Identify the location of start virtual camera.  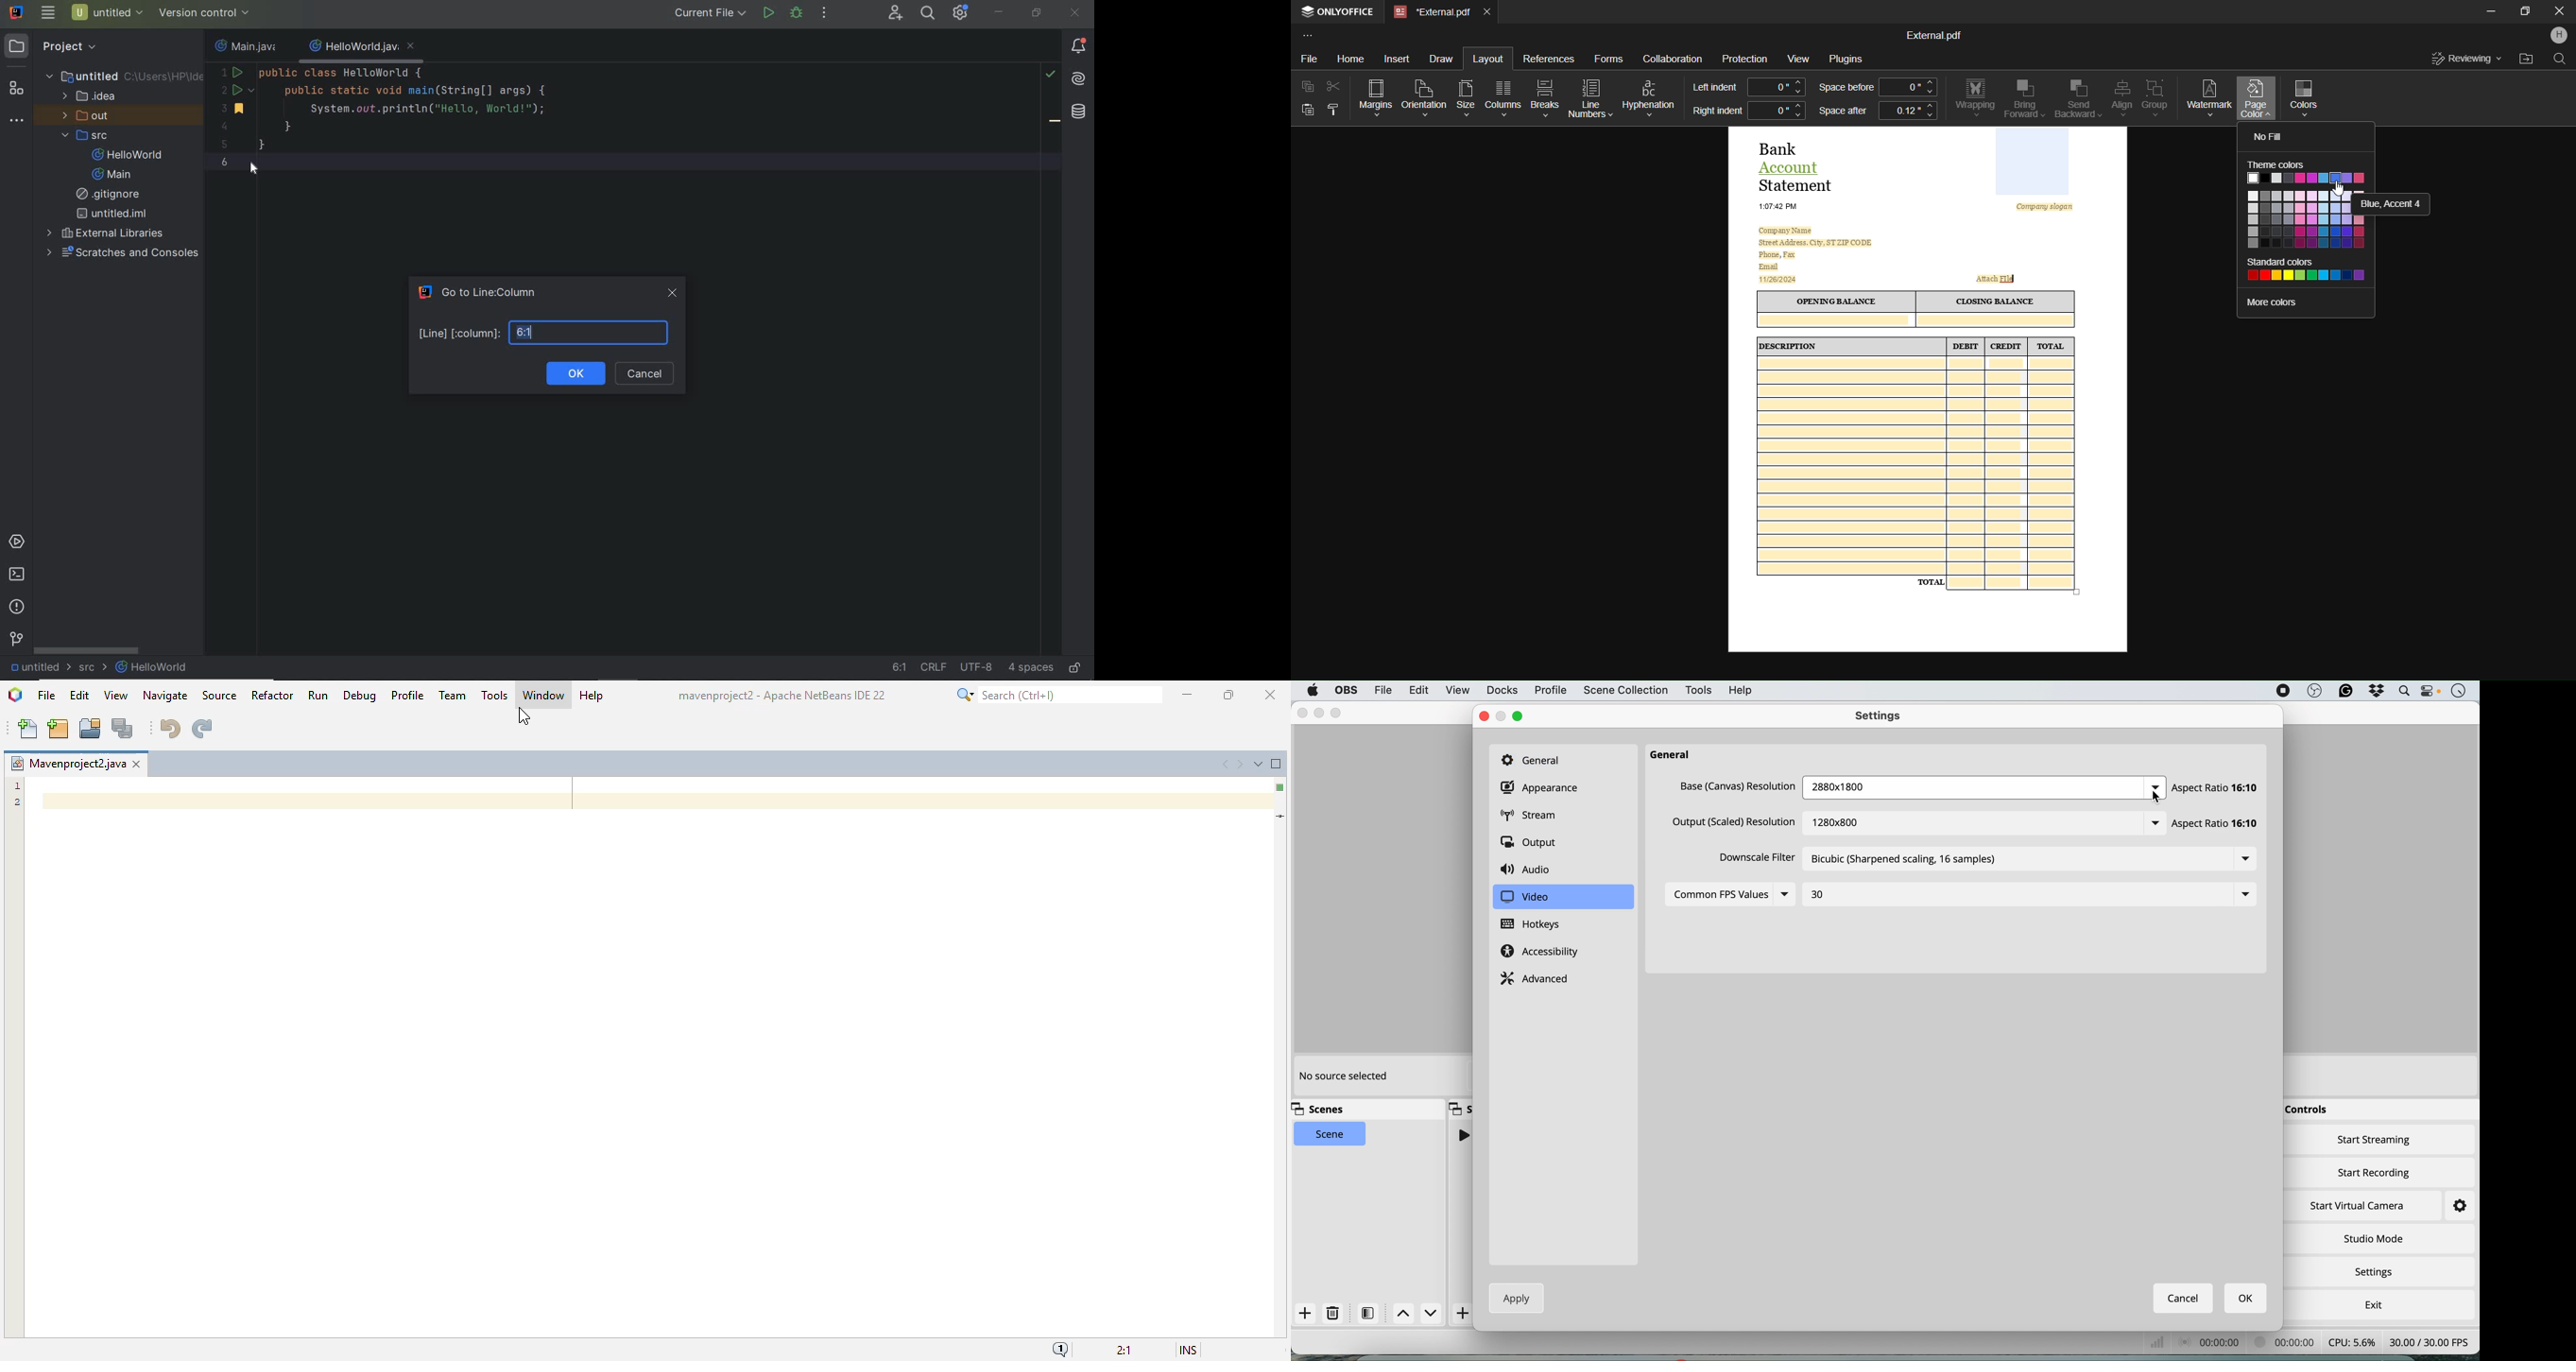
(2359, 1206).